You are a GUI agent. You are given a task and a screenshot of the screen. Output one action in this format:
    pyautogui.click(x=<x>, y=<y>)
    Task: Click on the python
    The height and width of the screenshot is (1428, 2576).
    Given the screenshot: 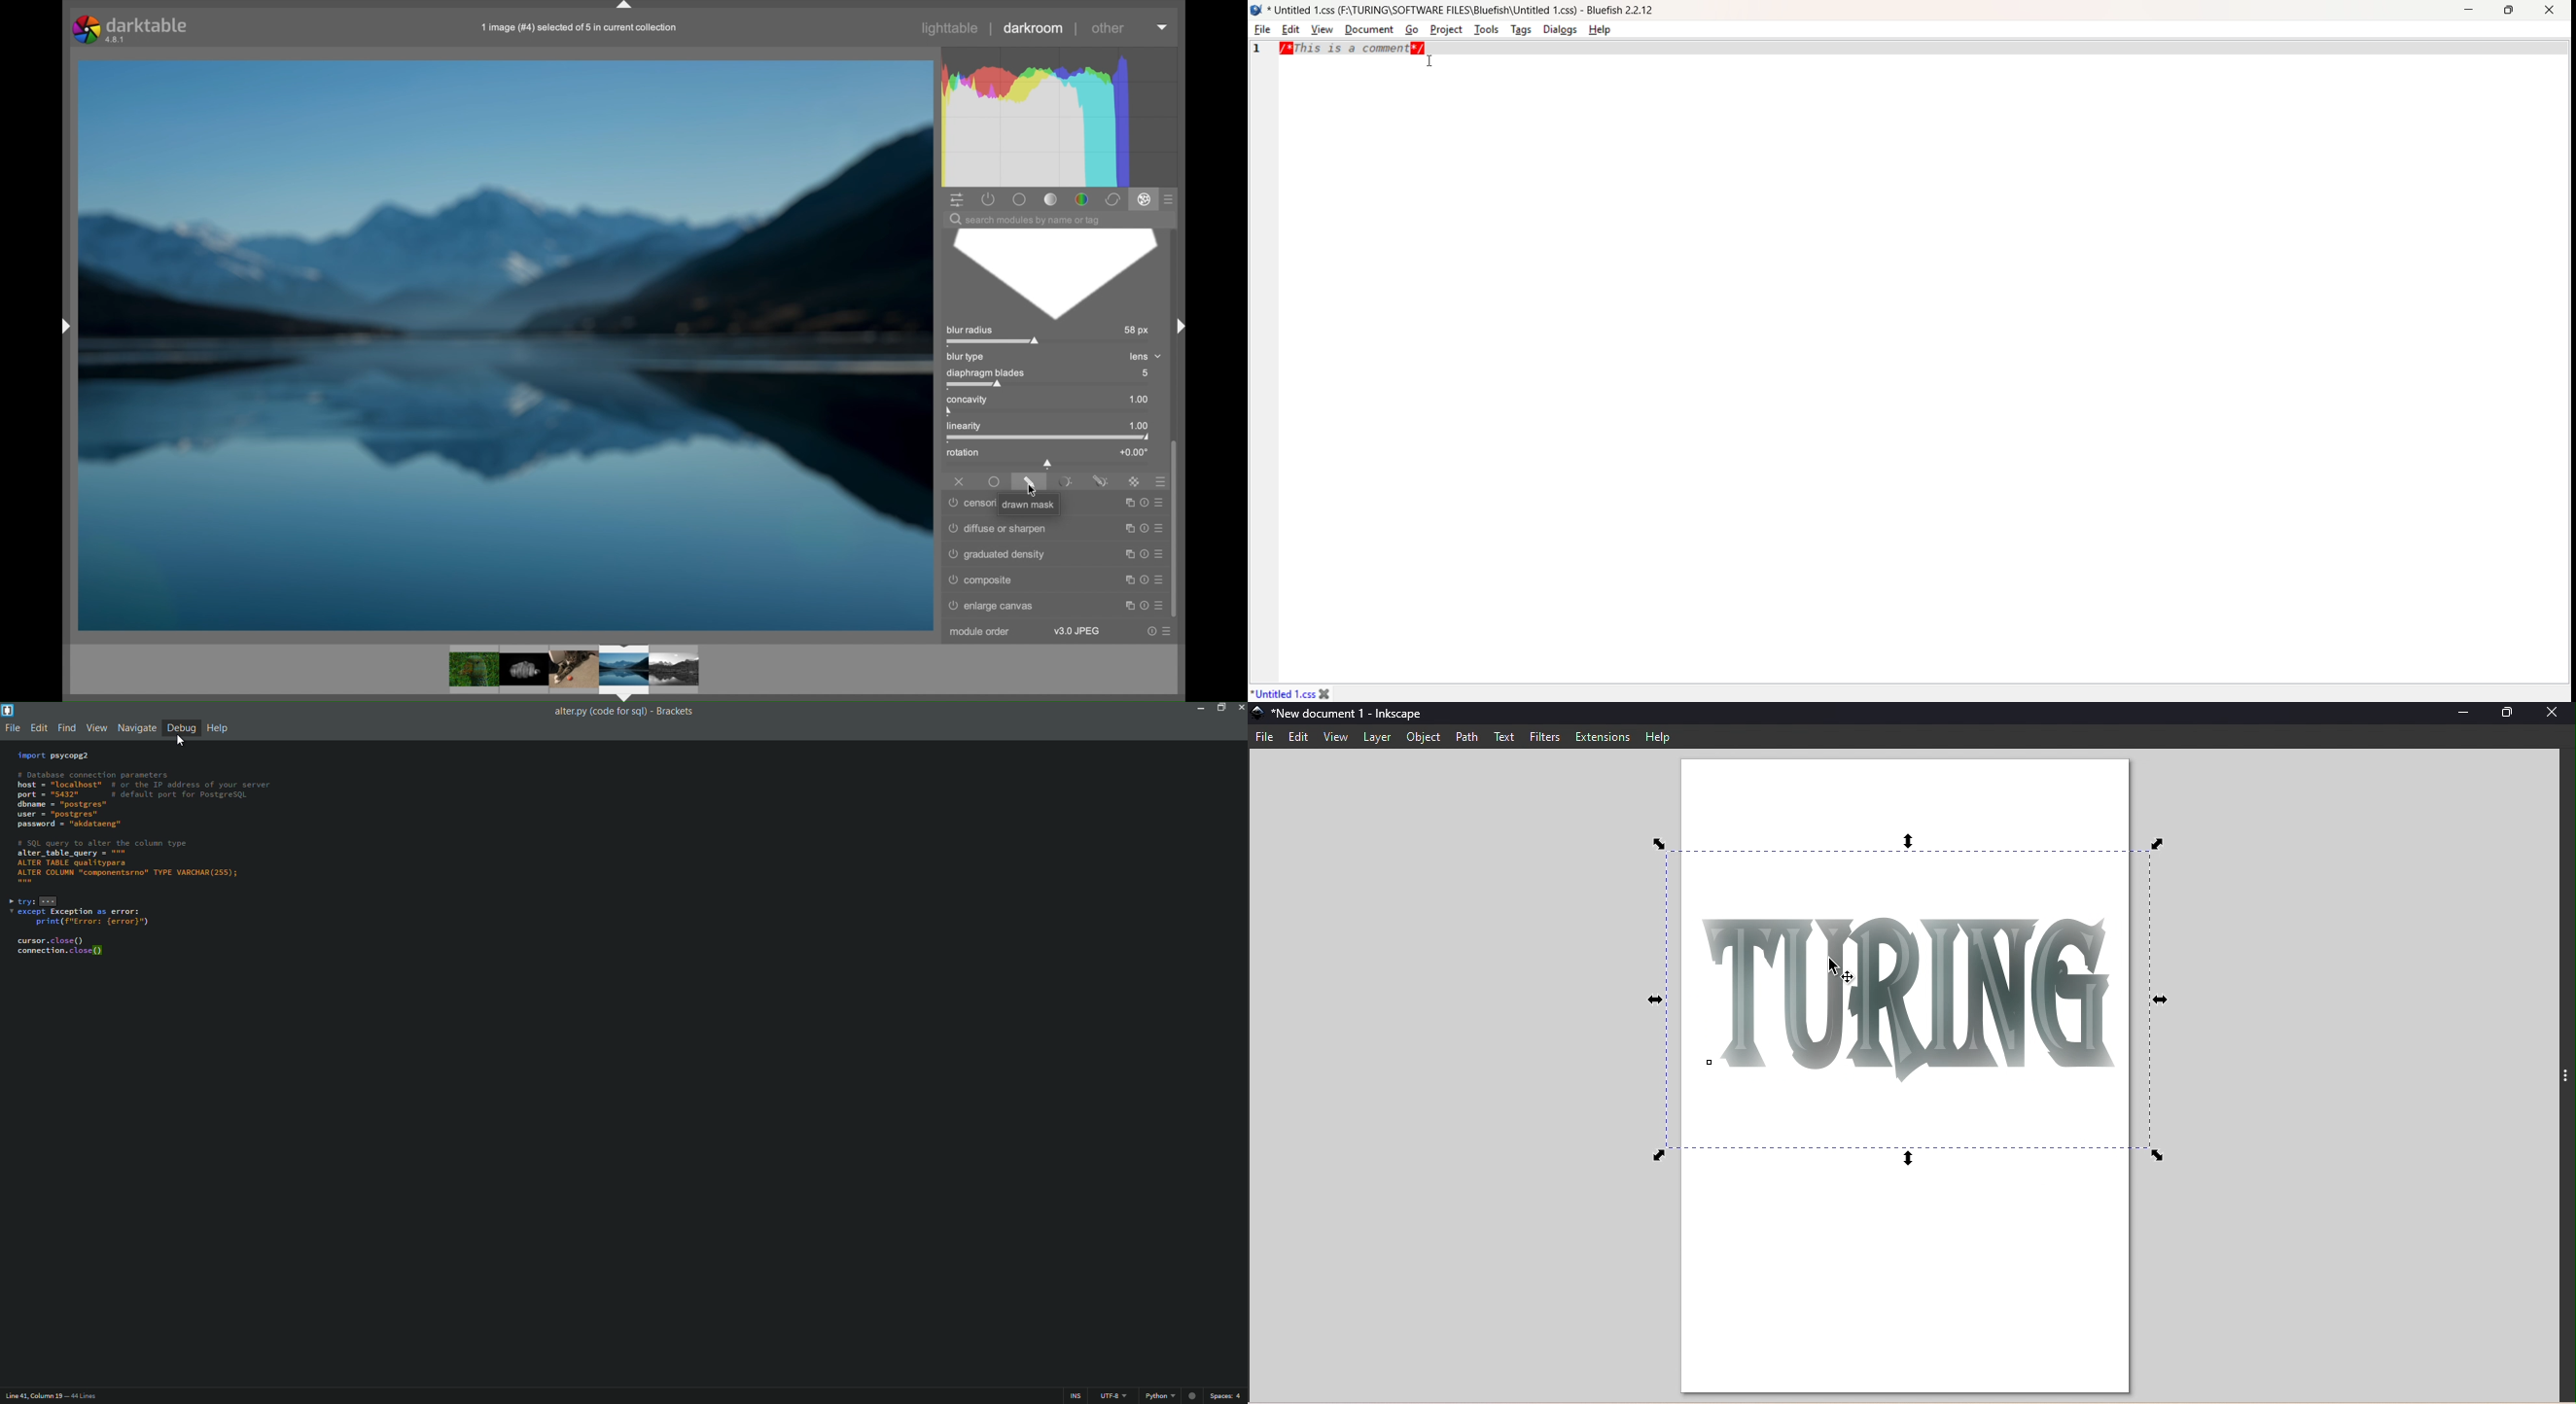 What is the action you would take?
    pyautogui.click(x=1161, y=1396)
    